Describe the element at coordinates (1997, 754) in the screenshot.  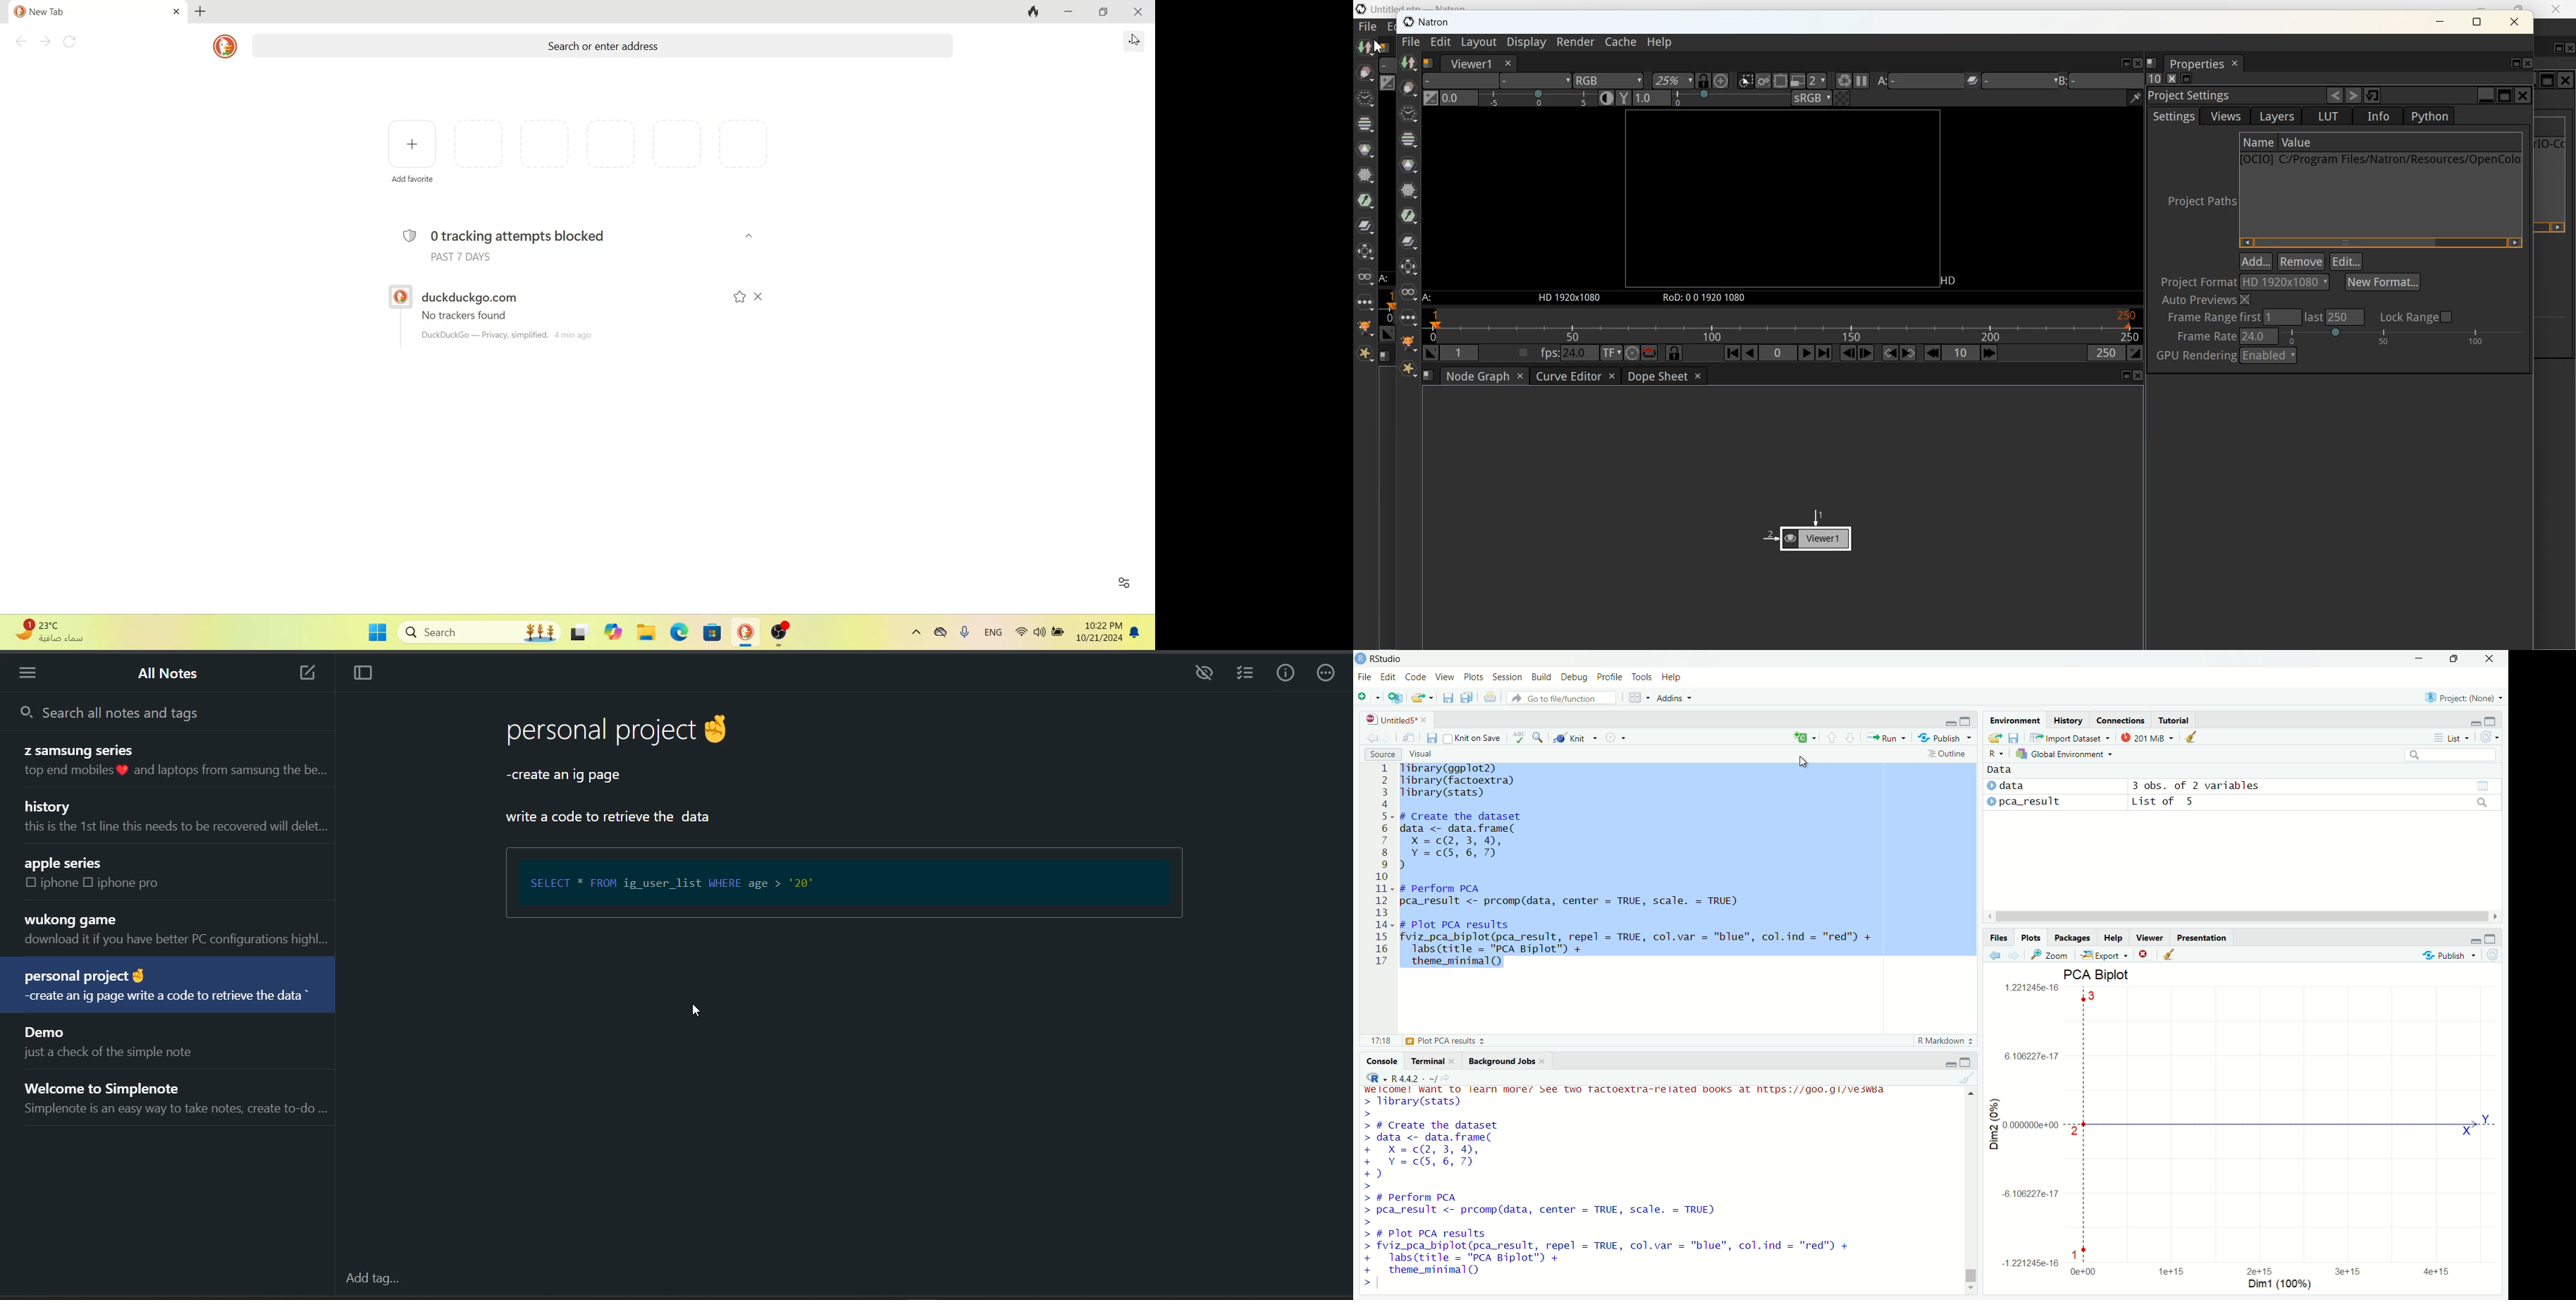
I see `R language` at that location.